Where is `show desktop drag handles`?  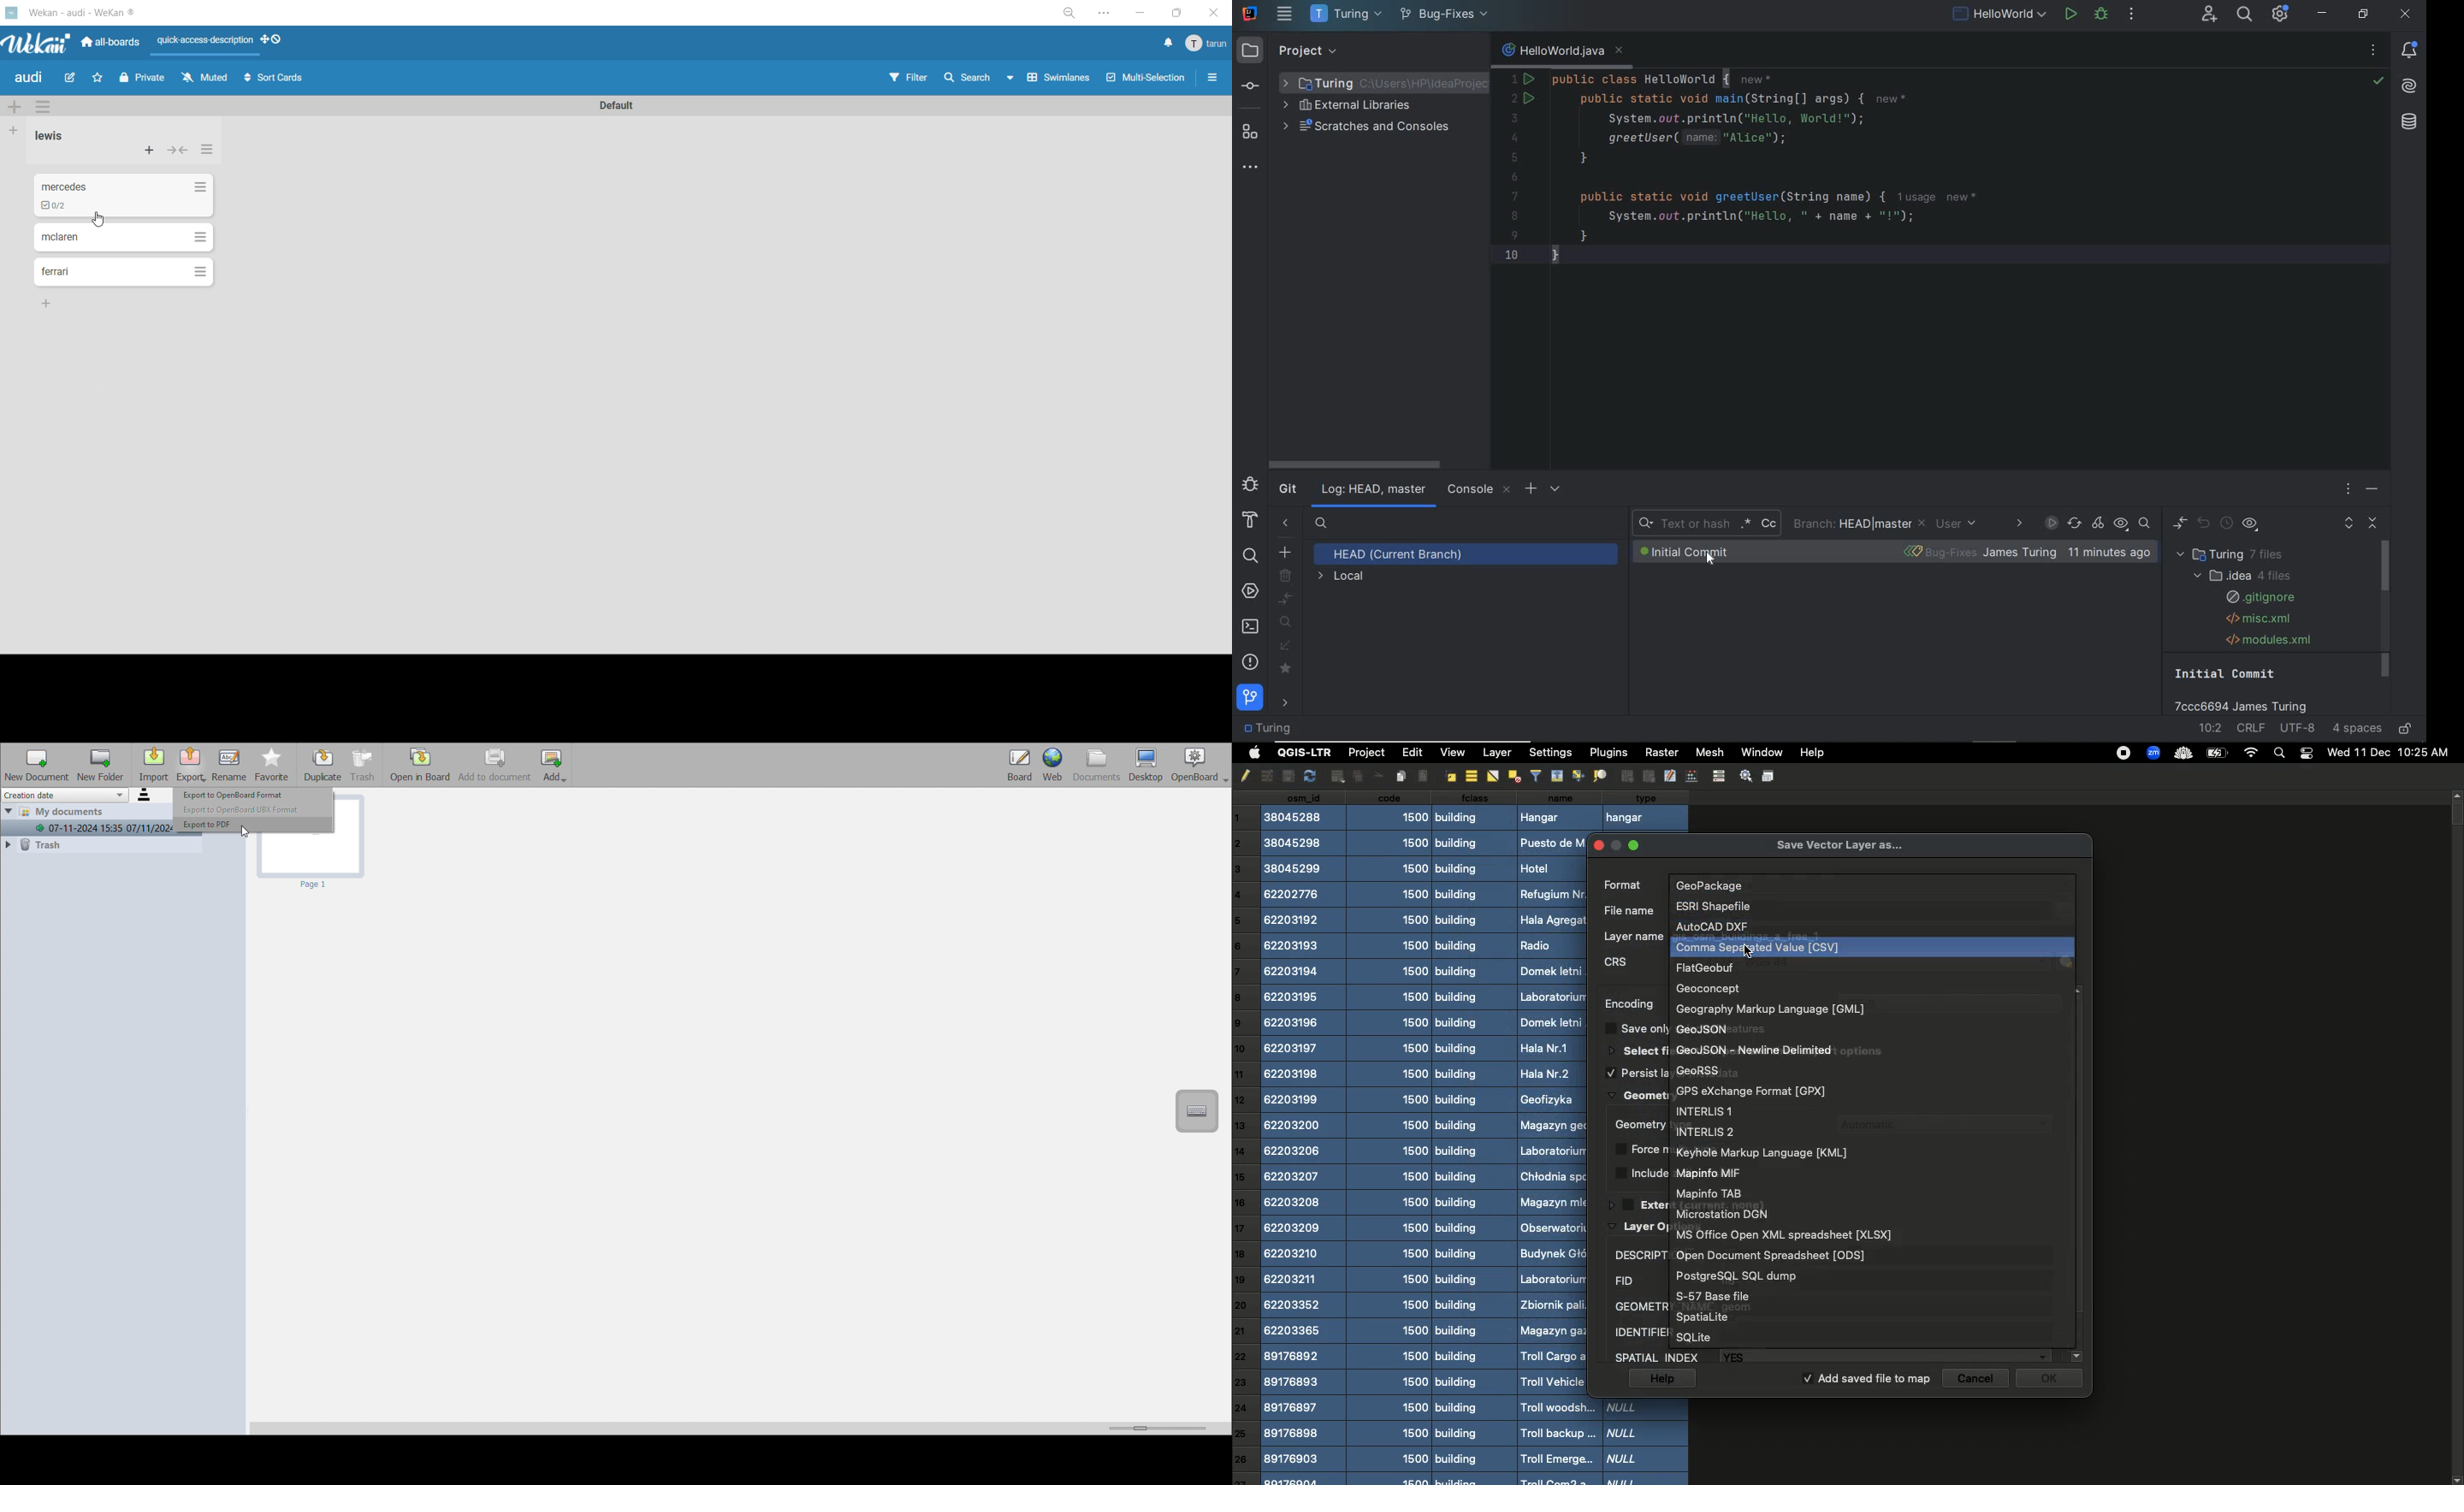 show desktop drag handles is located at coordinates (275, 41).